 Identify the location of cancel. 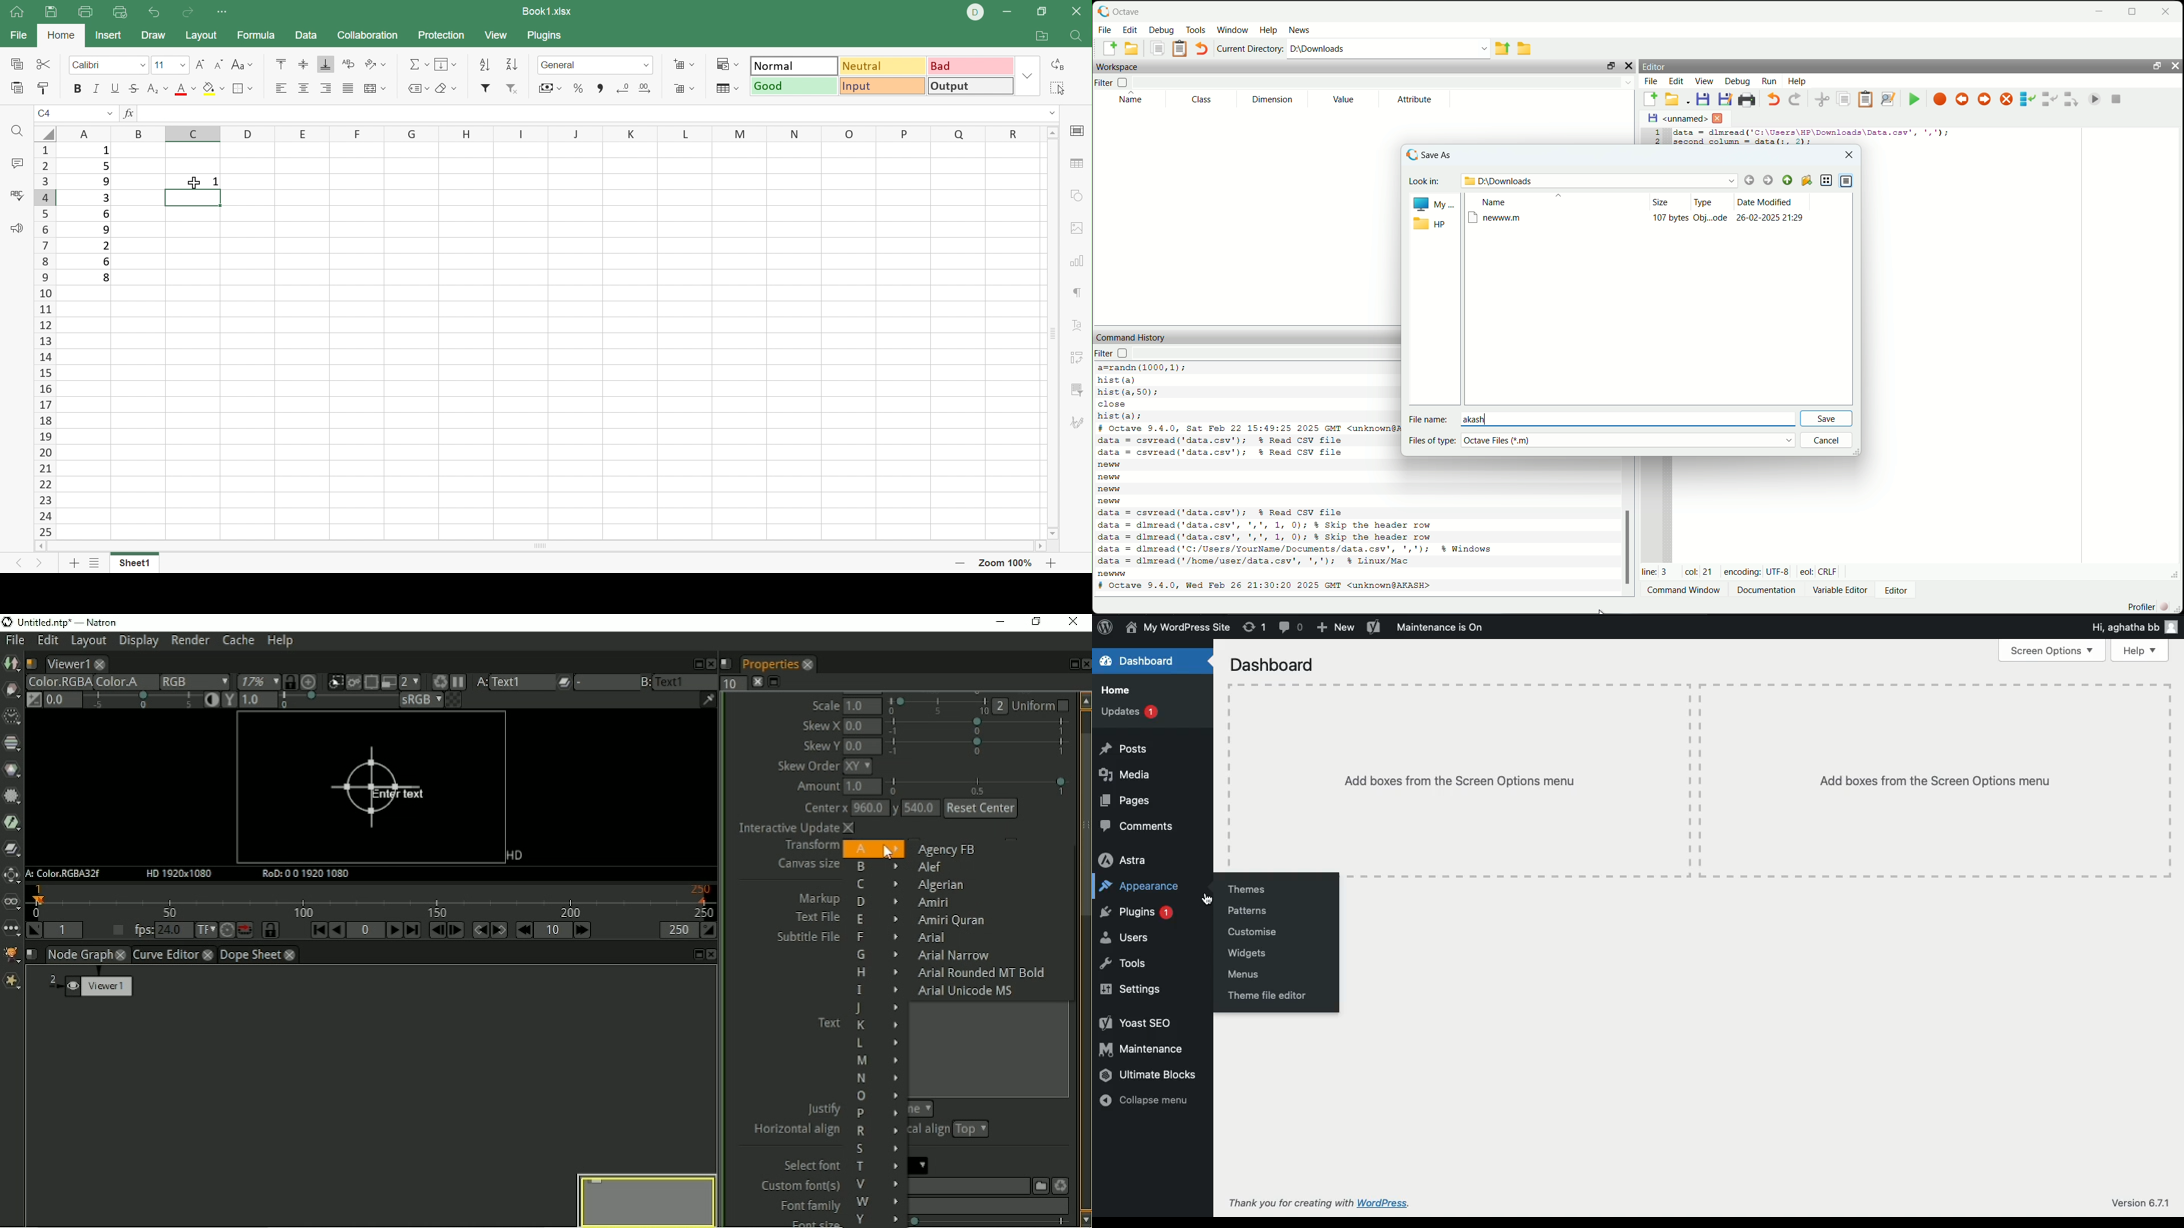
(1830, 442).